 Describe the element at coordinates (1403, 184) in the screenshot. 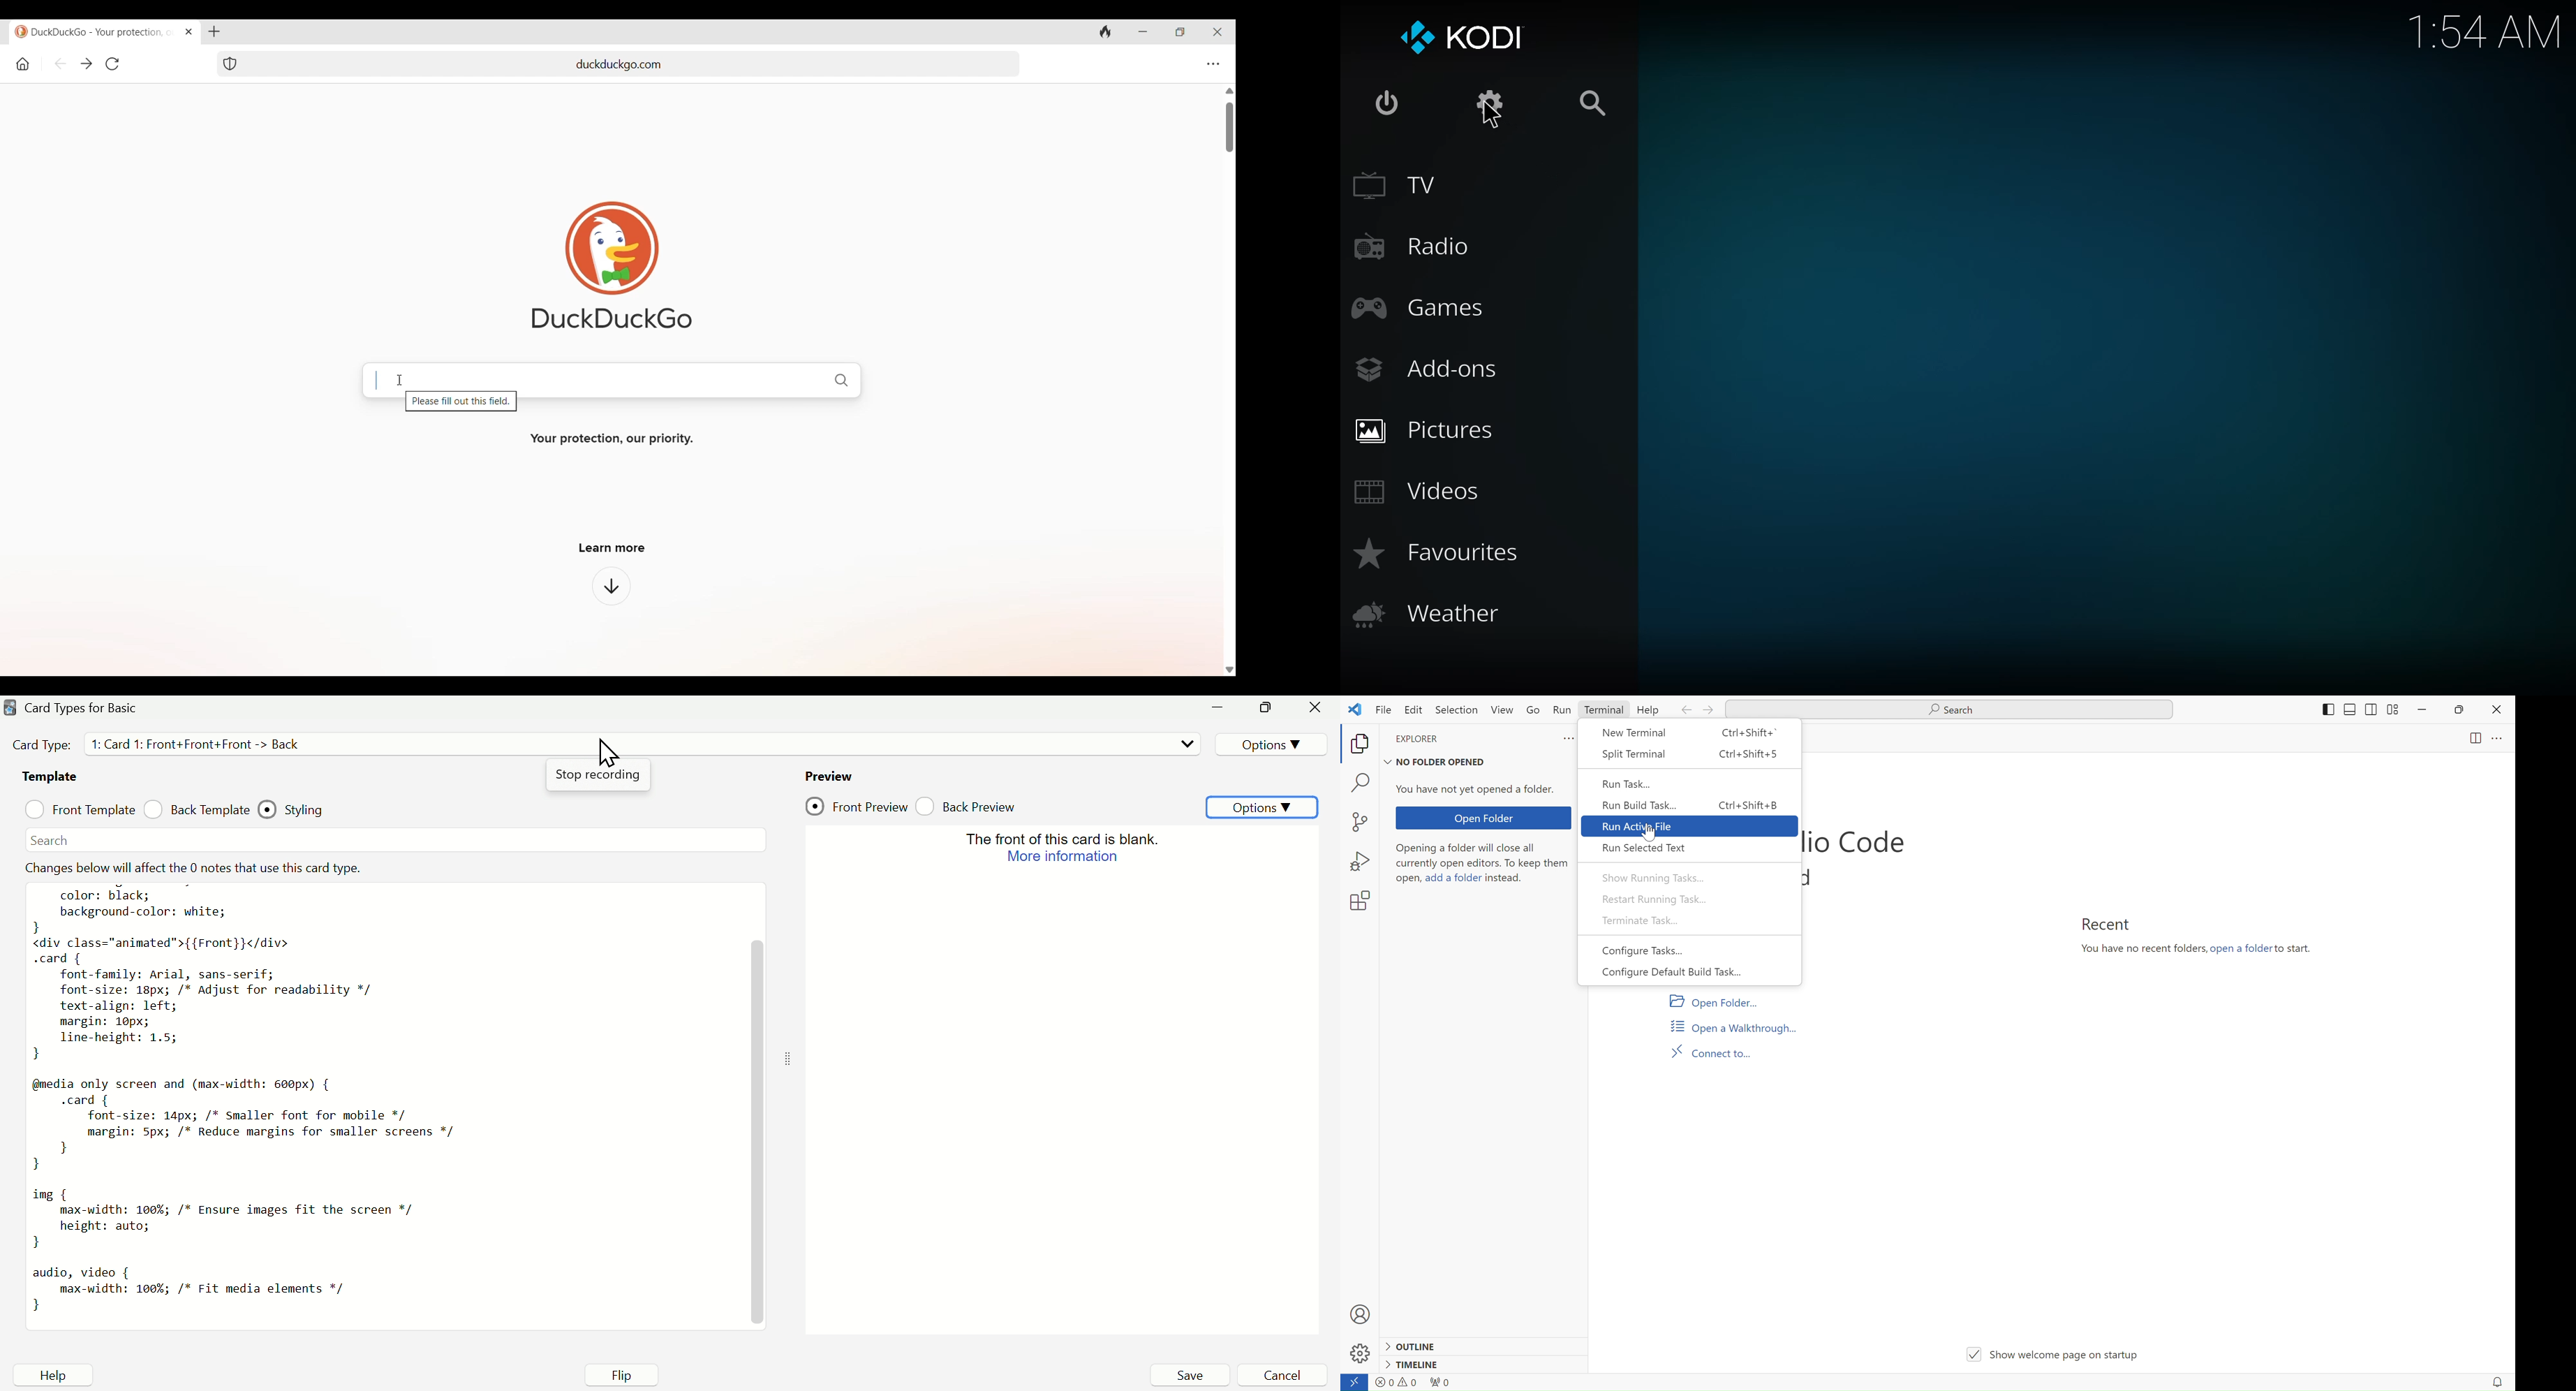

I see `tv` at that location.